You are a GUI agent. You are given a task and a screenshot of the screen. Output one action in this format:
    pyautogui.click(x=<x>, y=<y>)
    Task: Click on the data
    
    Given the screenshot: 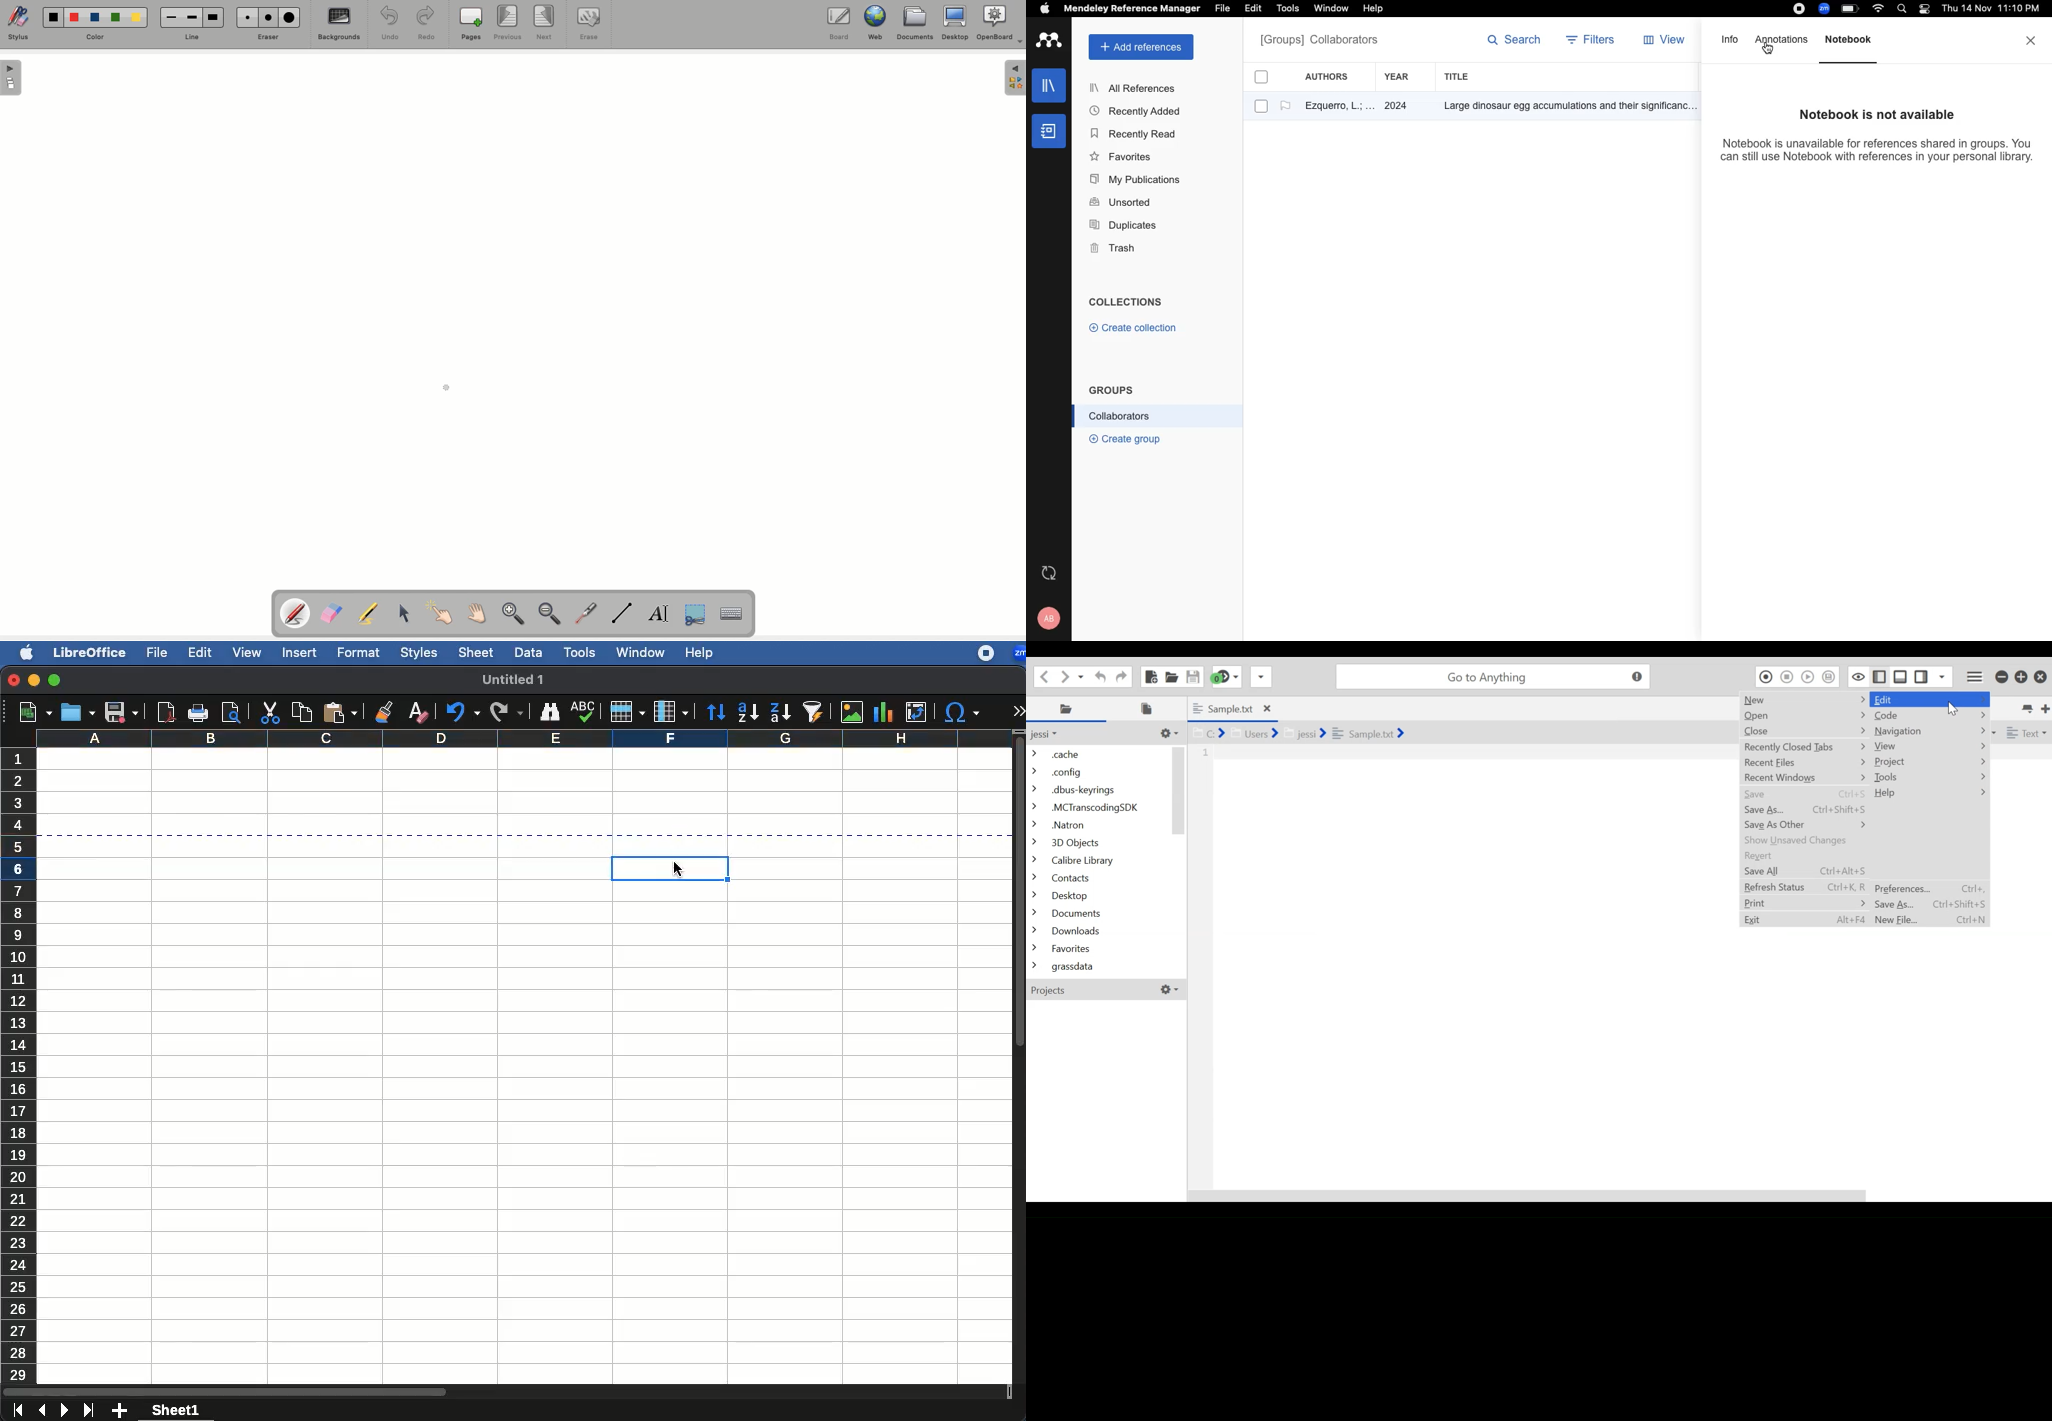 What is the action you would take?
    pyautogui.click(x=528, y=652)
    